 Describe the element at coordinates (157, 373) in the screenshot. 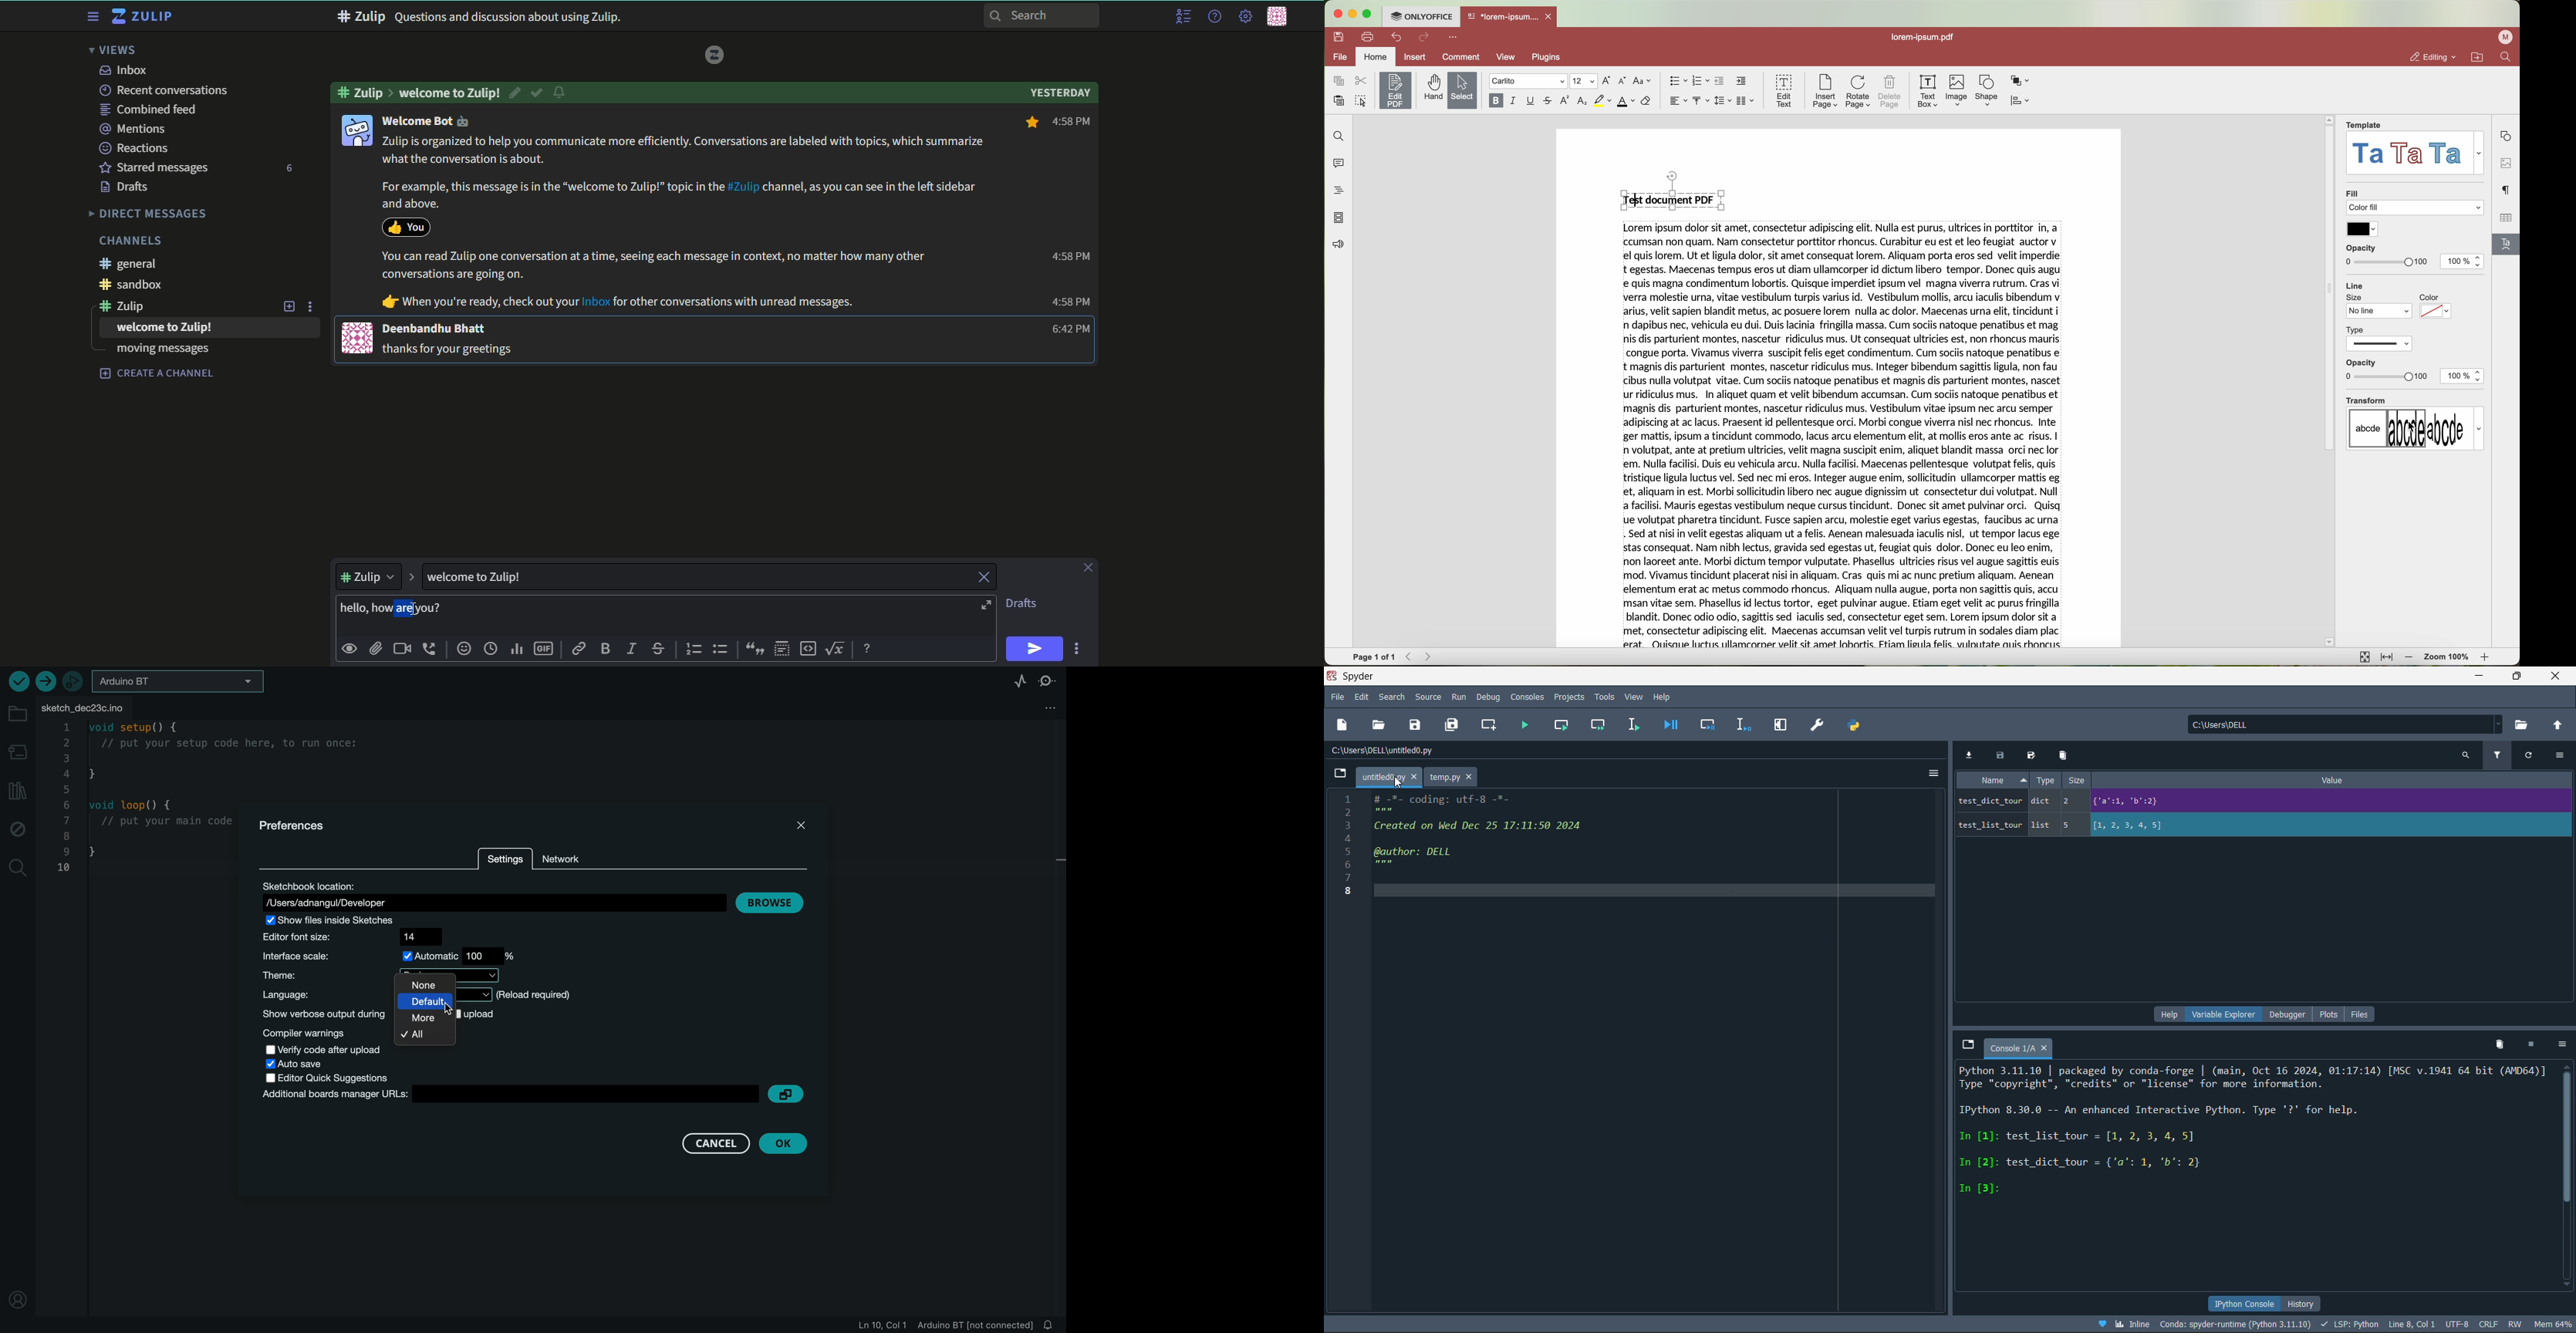

I see `create a channel` at that location.